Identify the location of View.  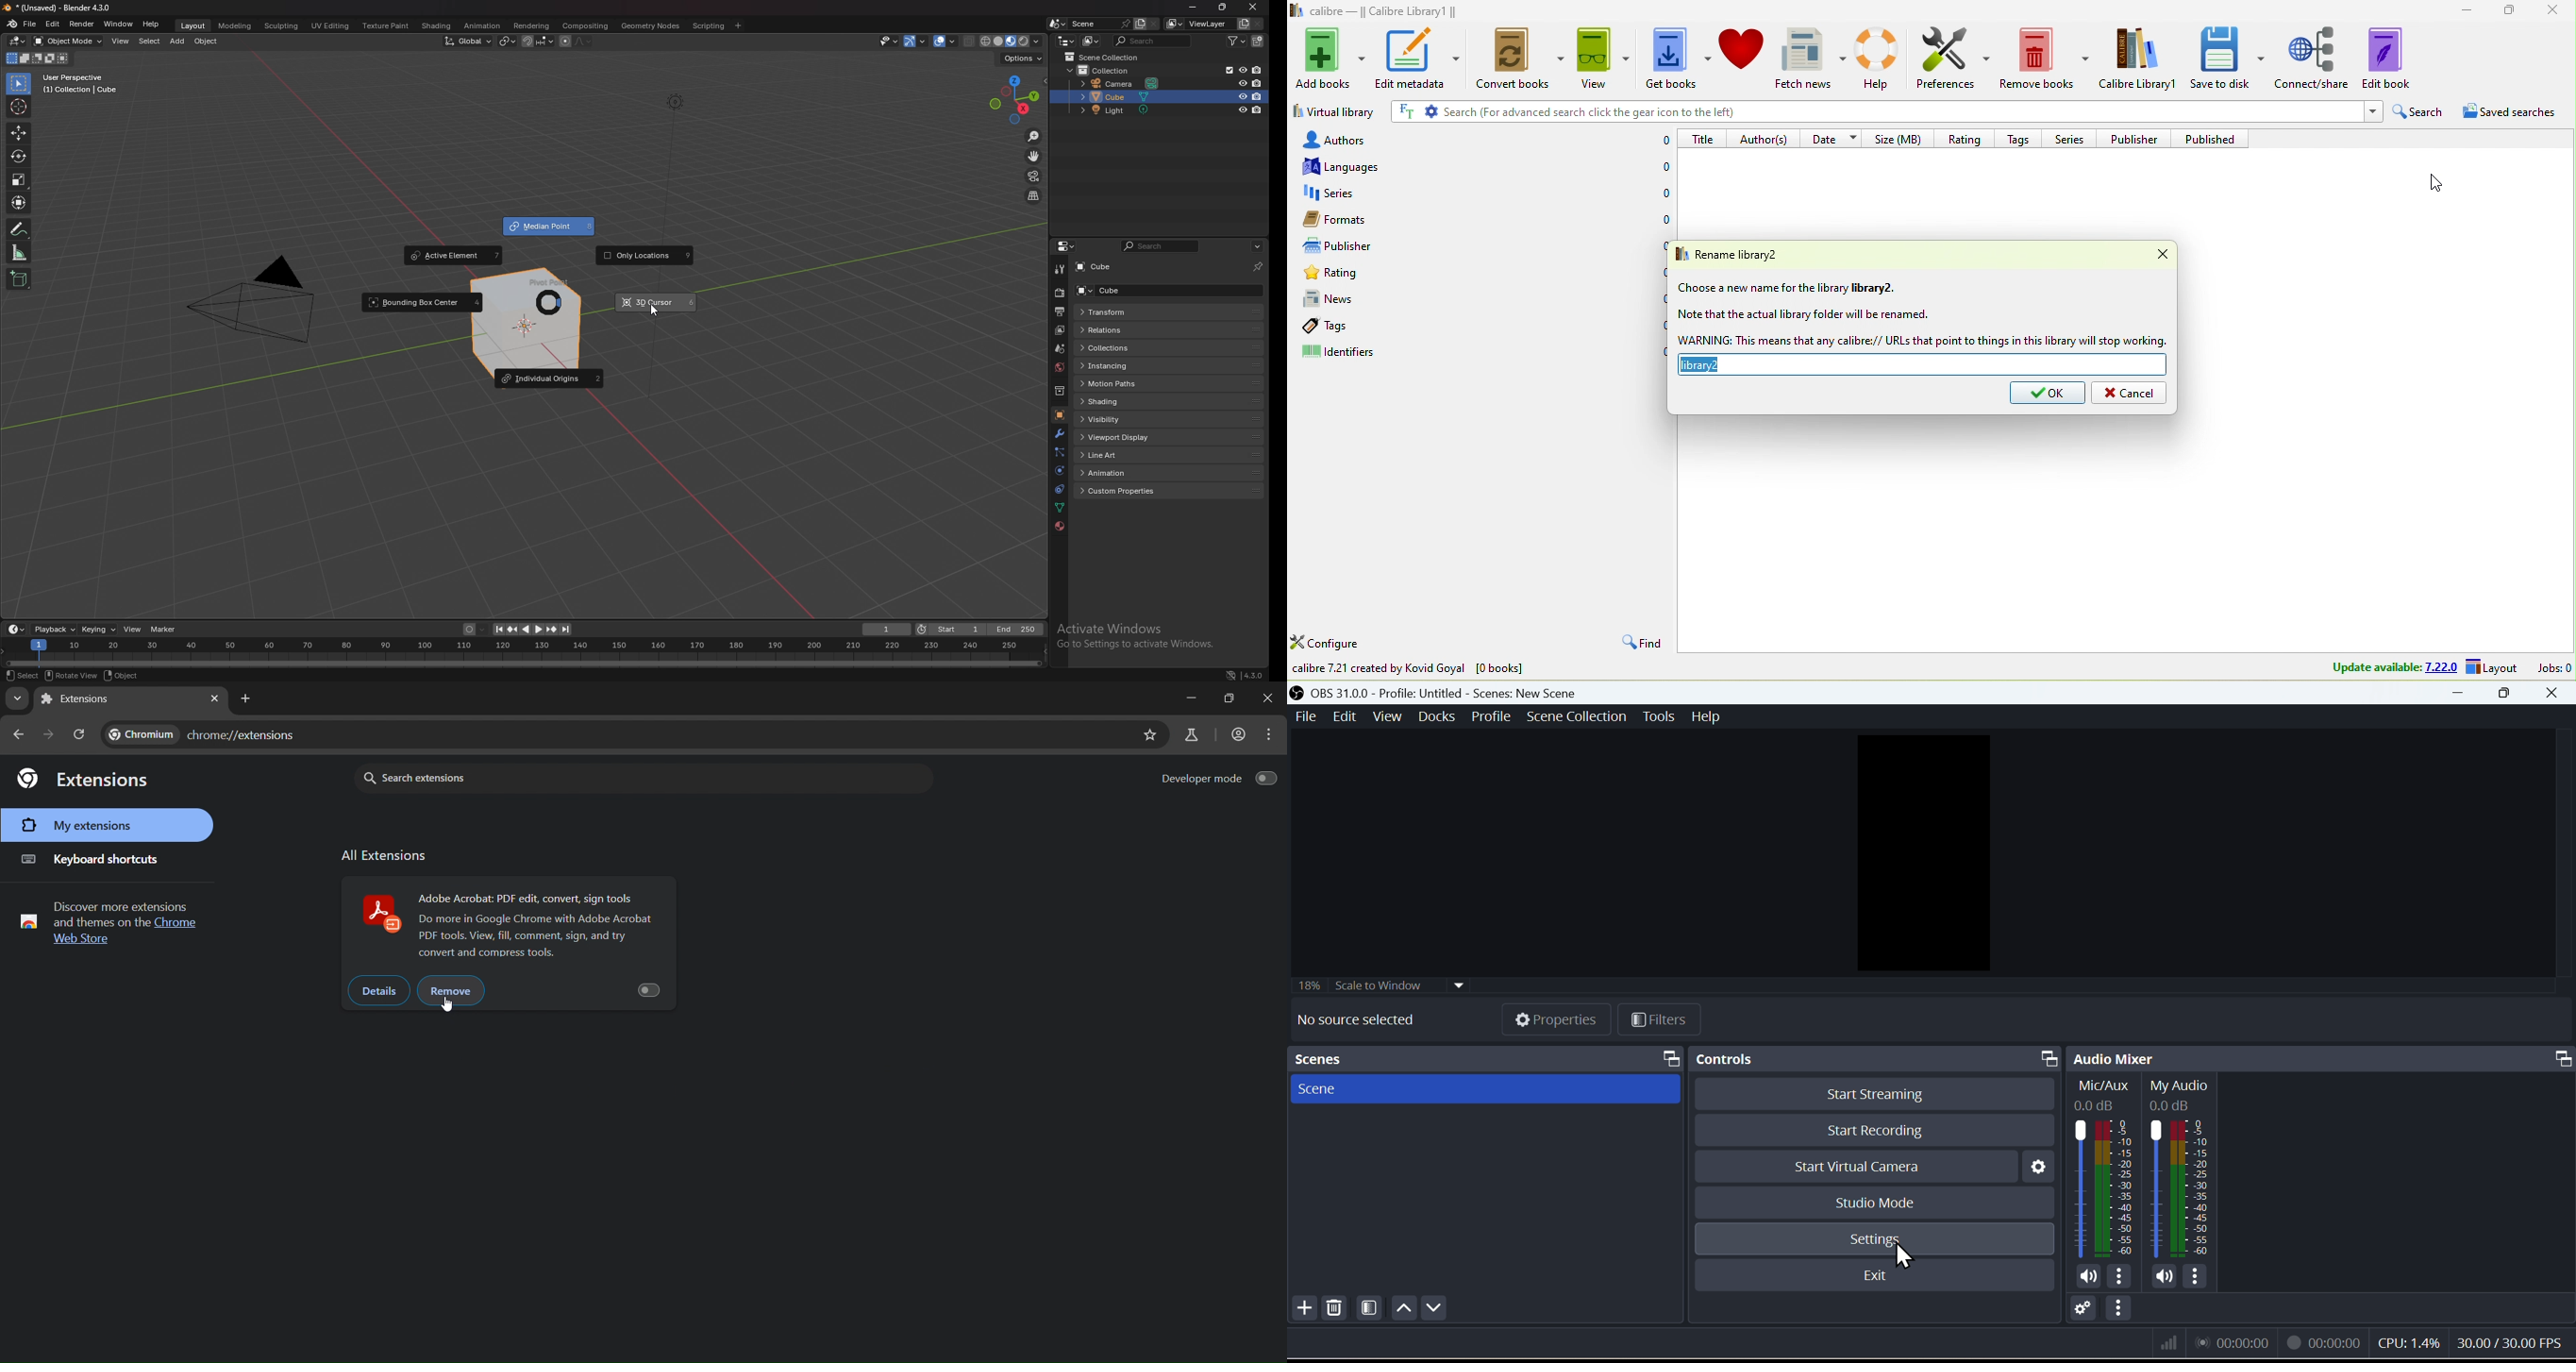
(1387, 717).